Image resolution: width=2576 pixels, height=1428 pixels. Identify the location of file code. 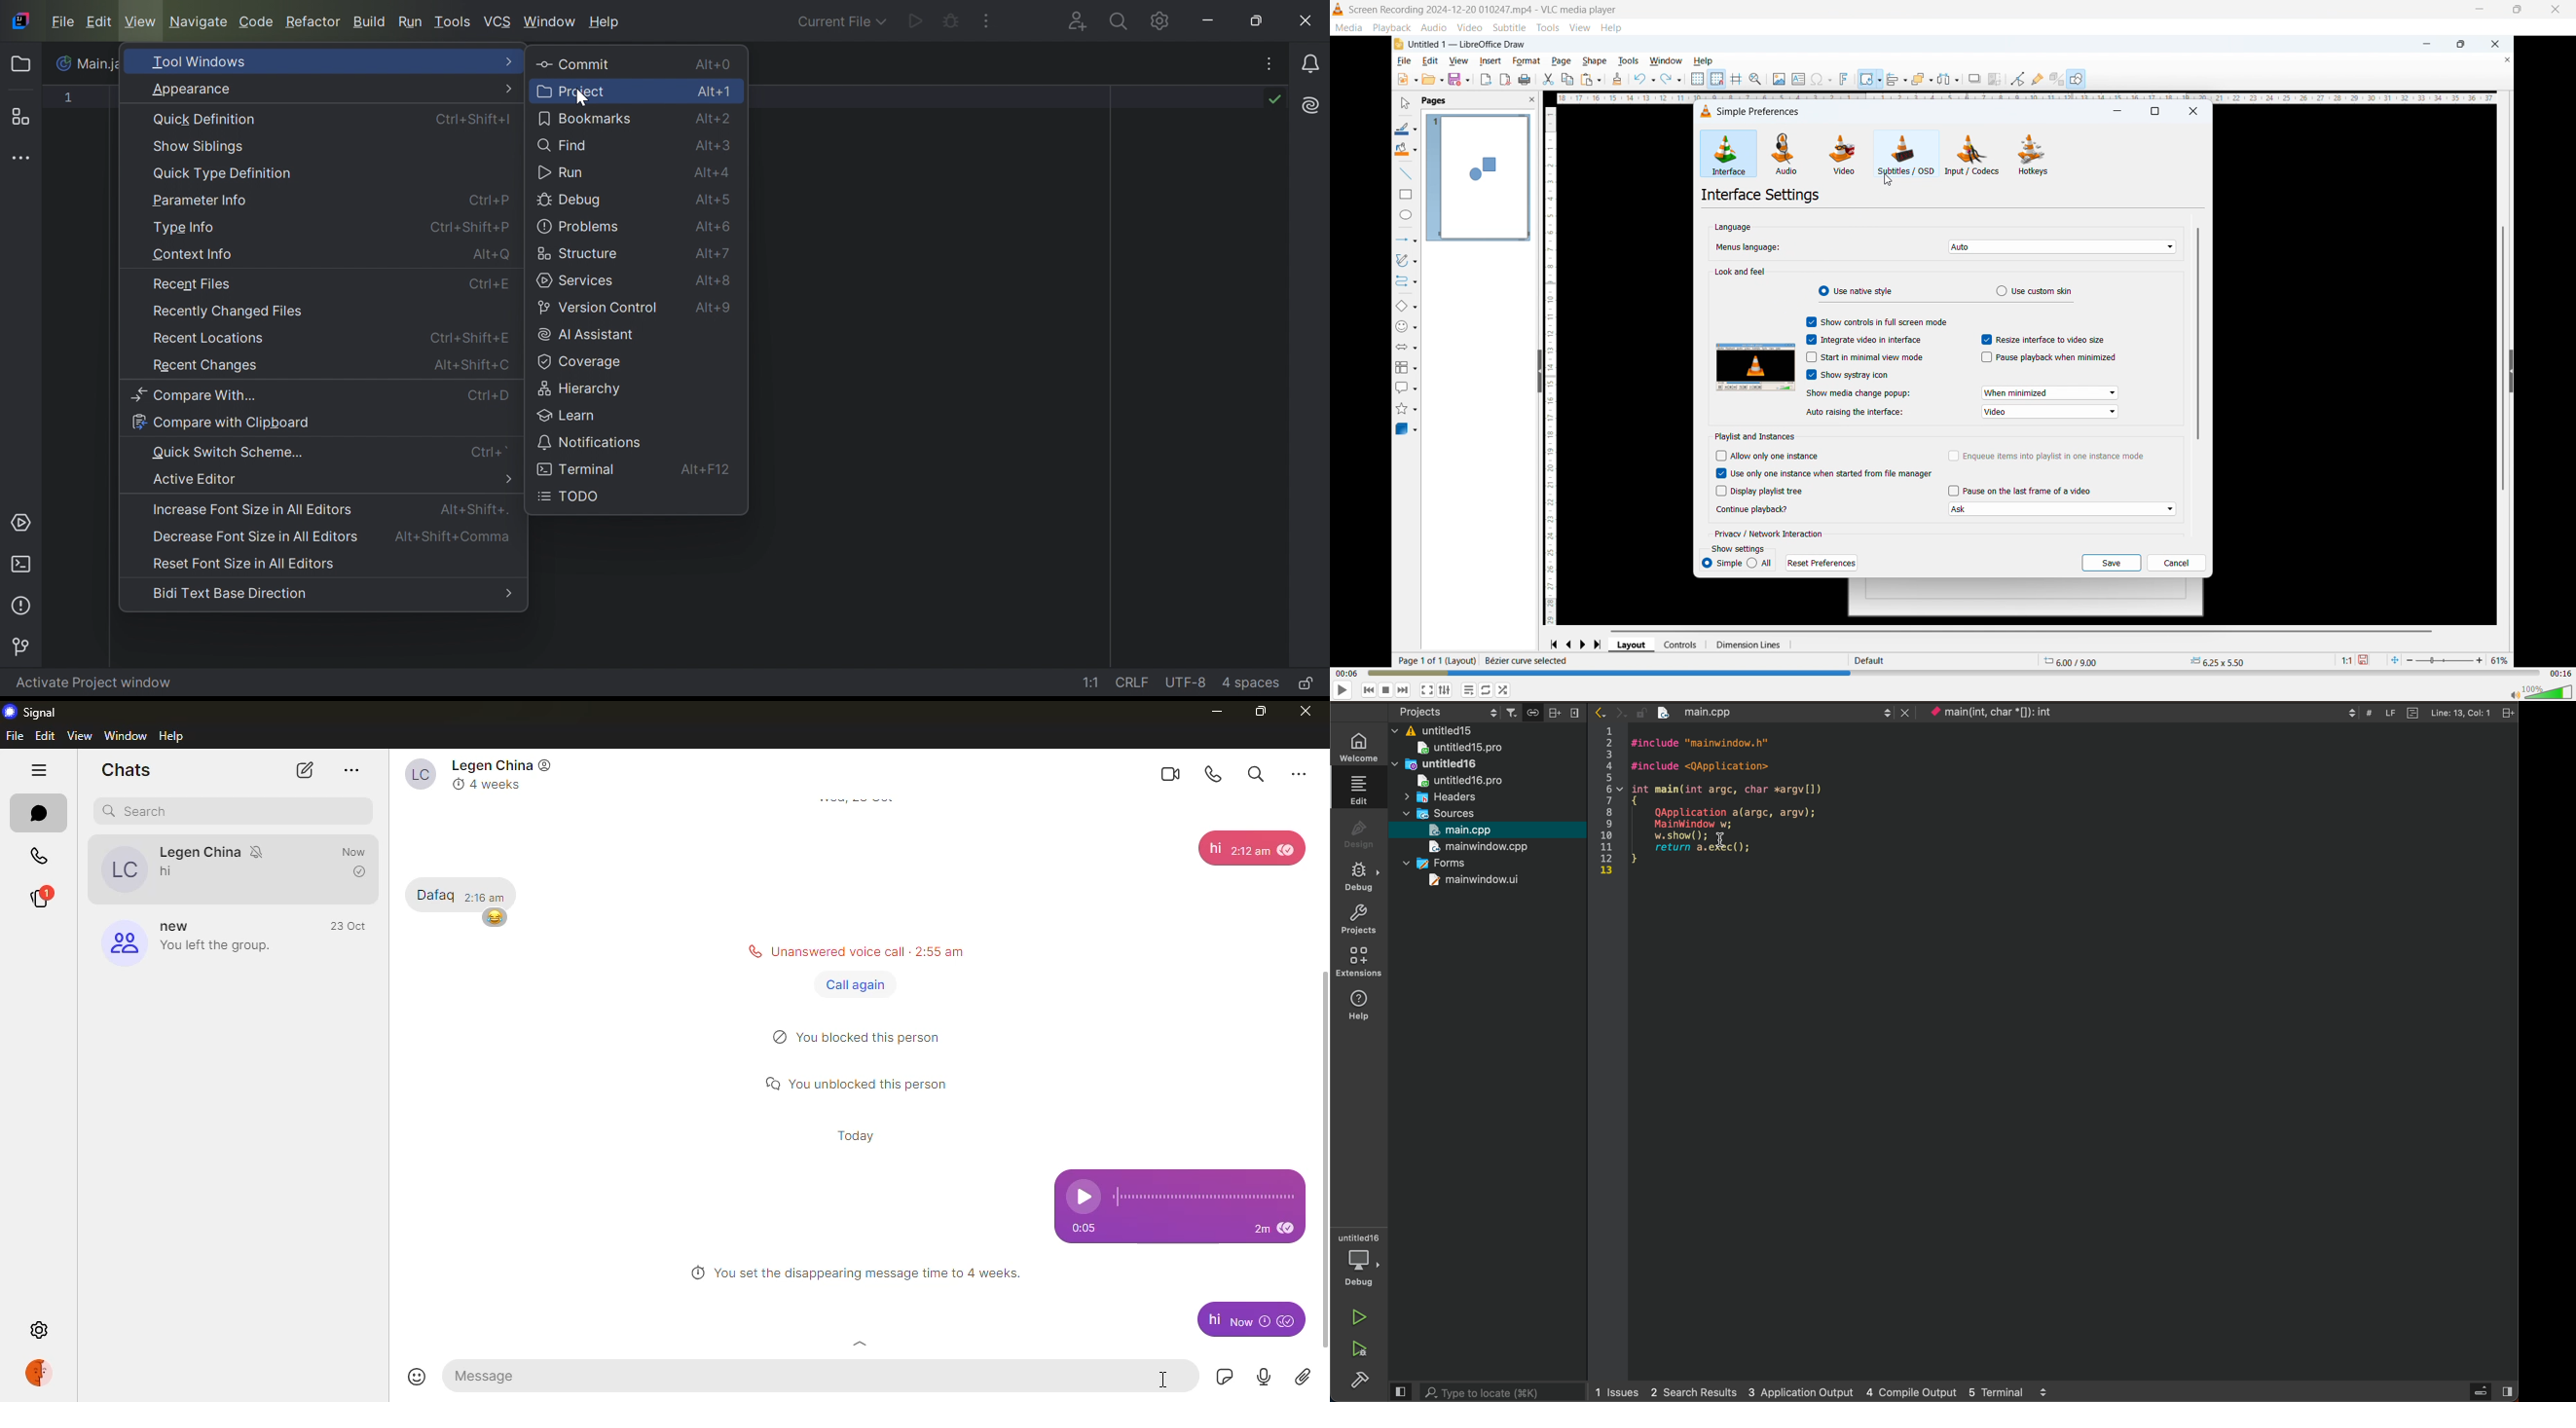
(1738, 801).